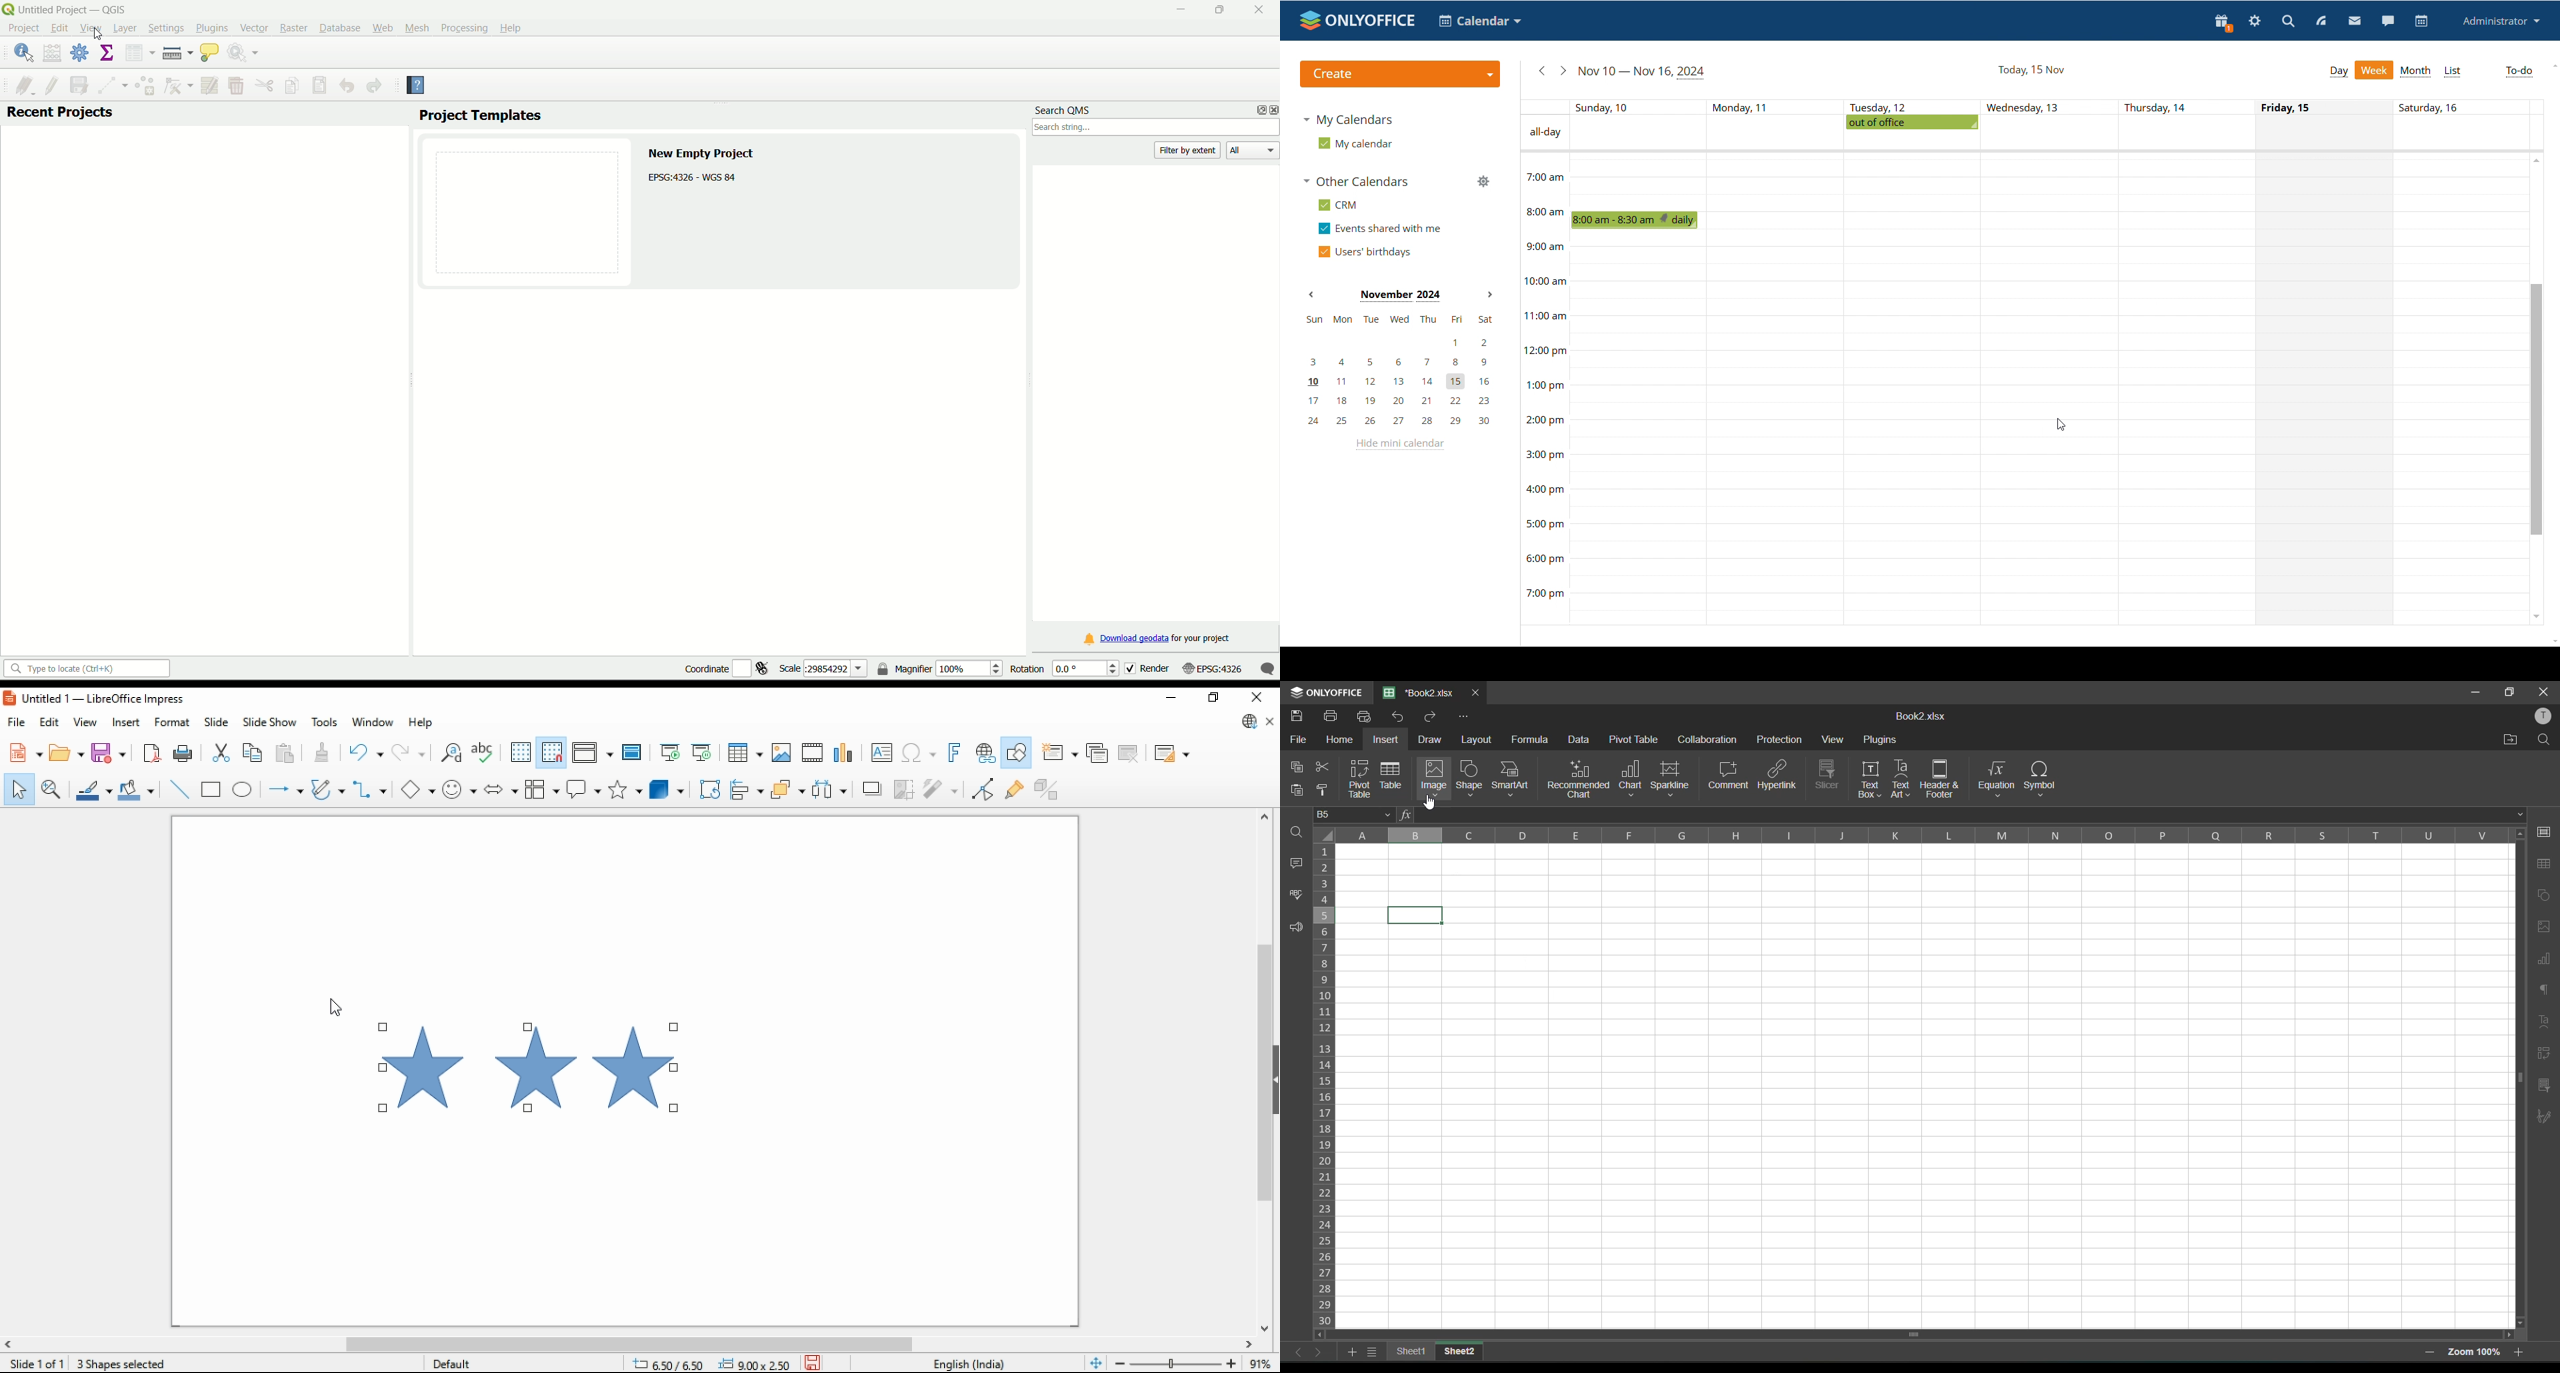 This screenshot has height=1400, width=2576. Describe the element at coordinates (174, 721) in the screenshot. I see `format` at that location.